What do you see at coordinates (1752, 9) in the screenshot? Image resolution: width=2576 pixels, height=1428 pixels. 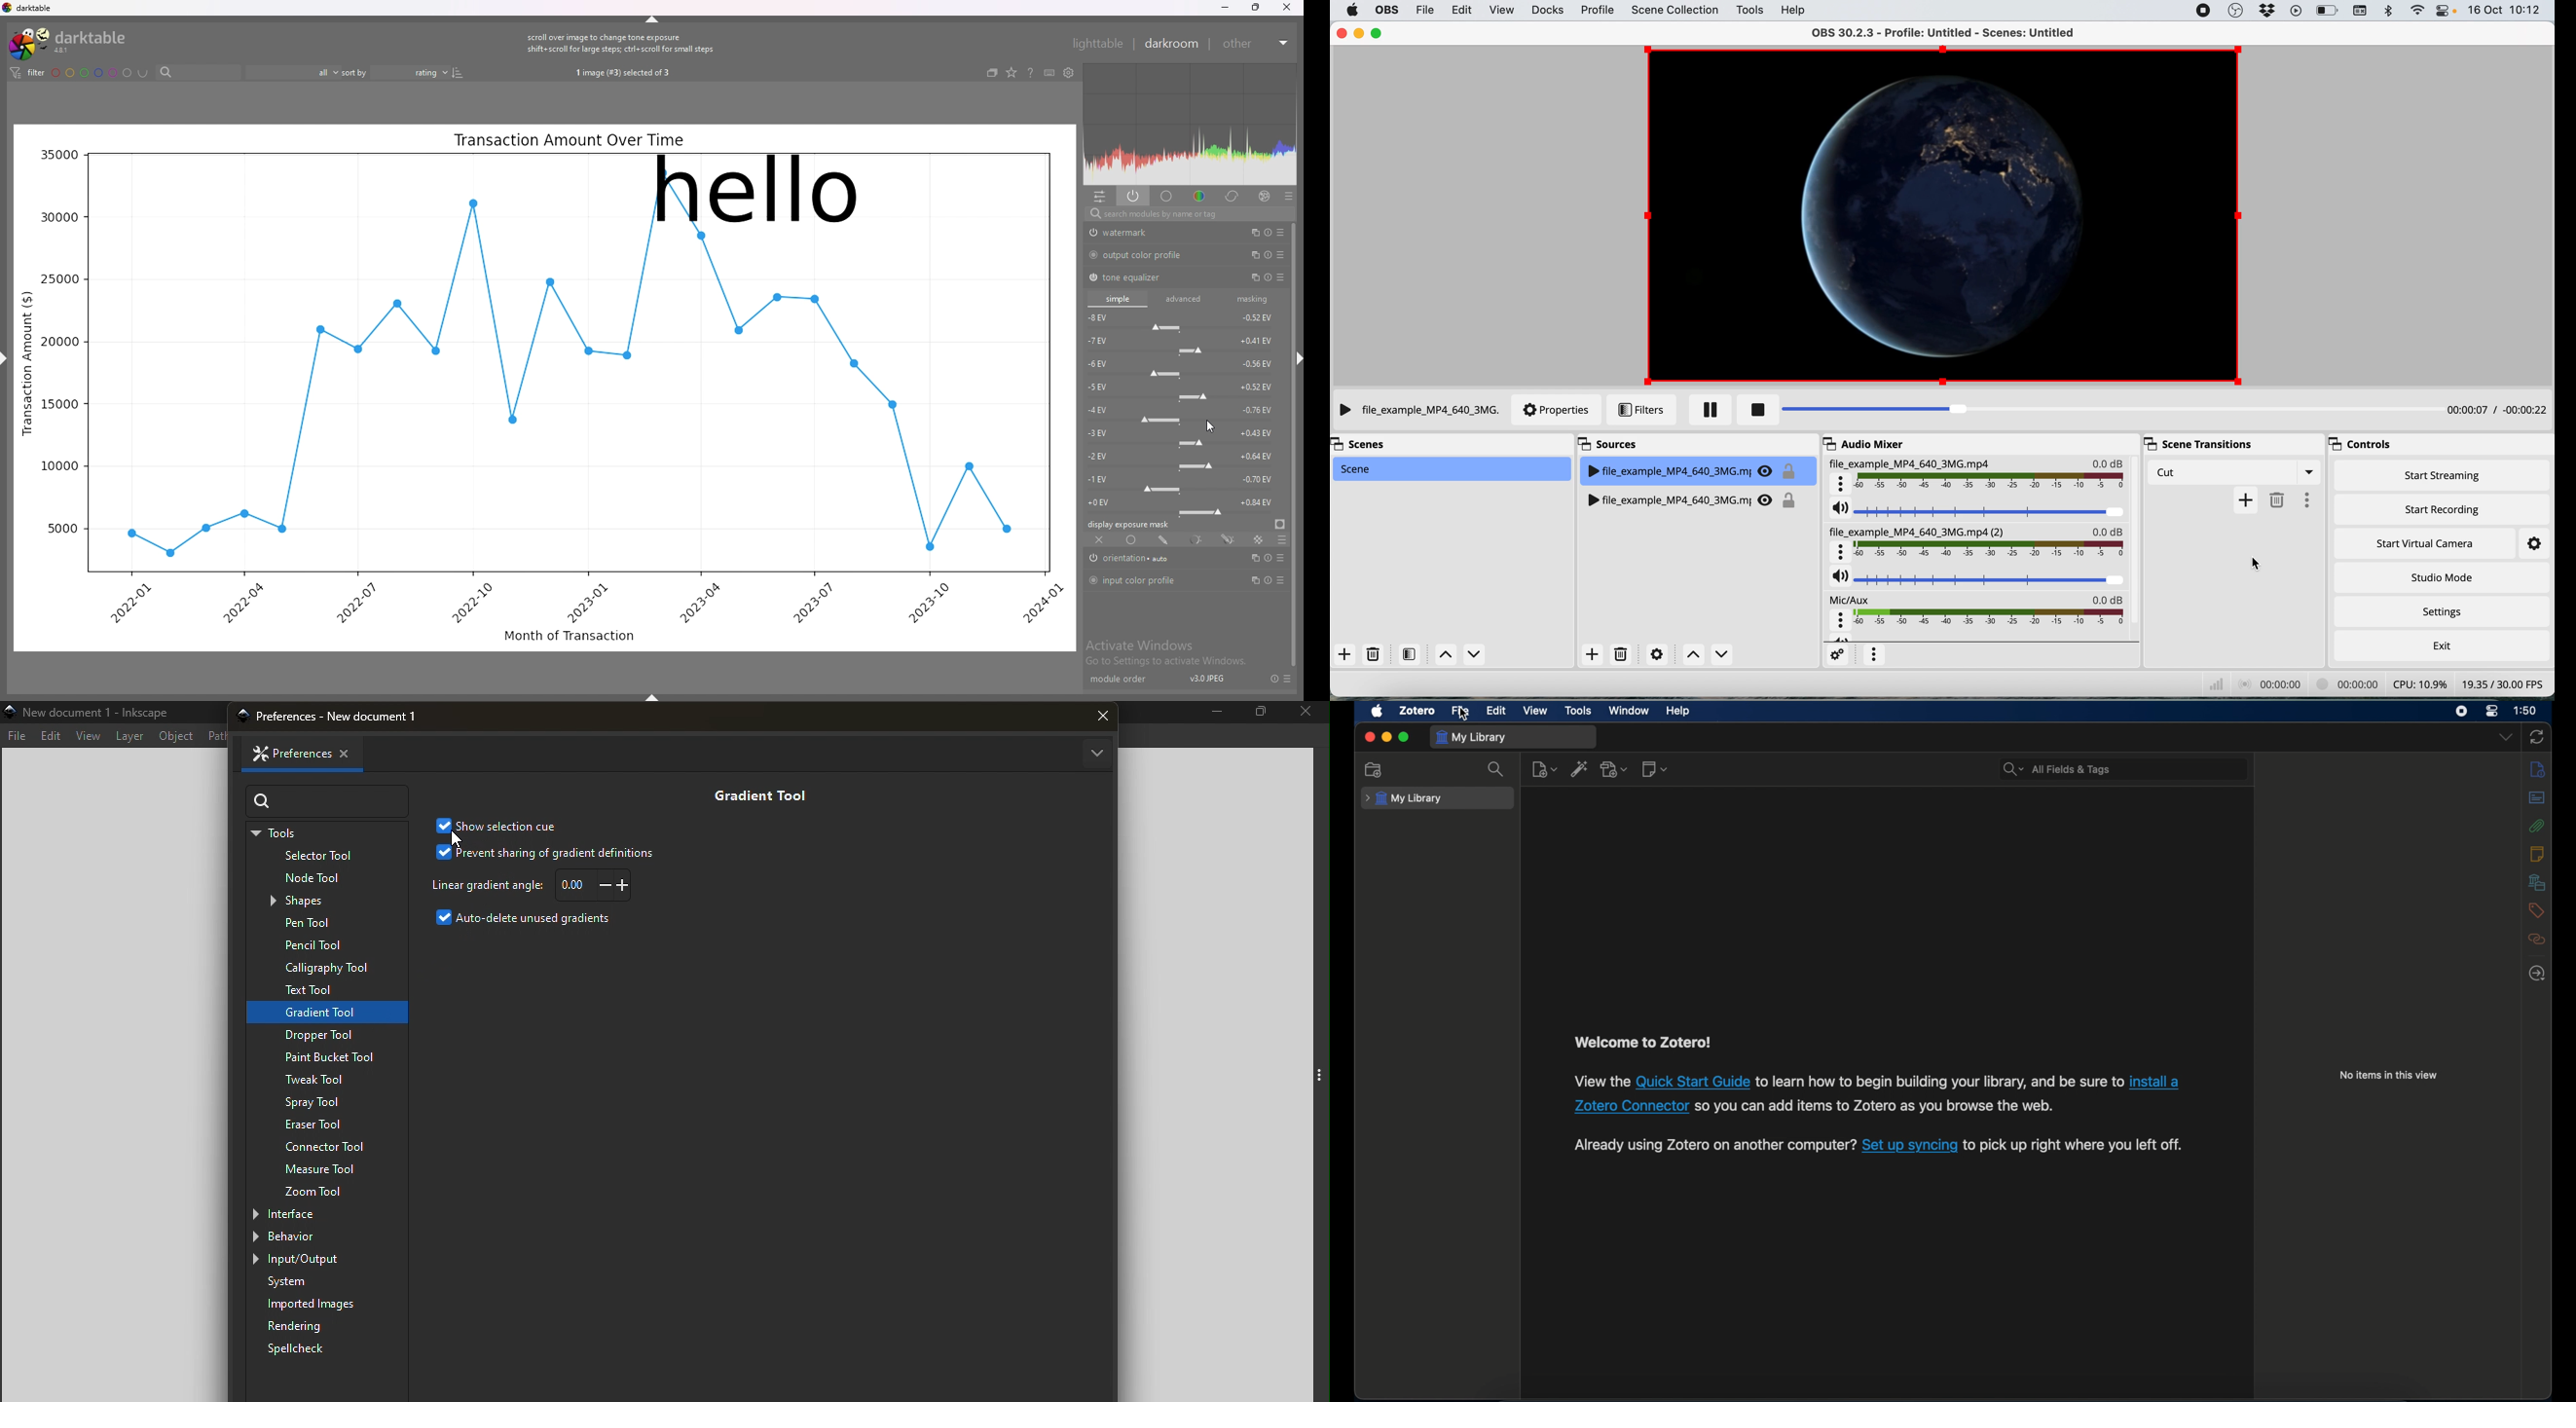 I see `tools` at bounding box center [1752, 9].